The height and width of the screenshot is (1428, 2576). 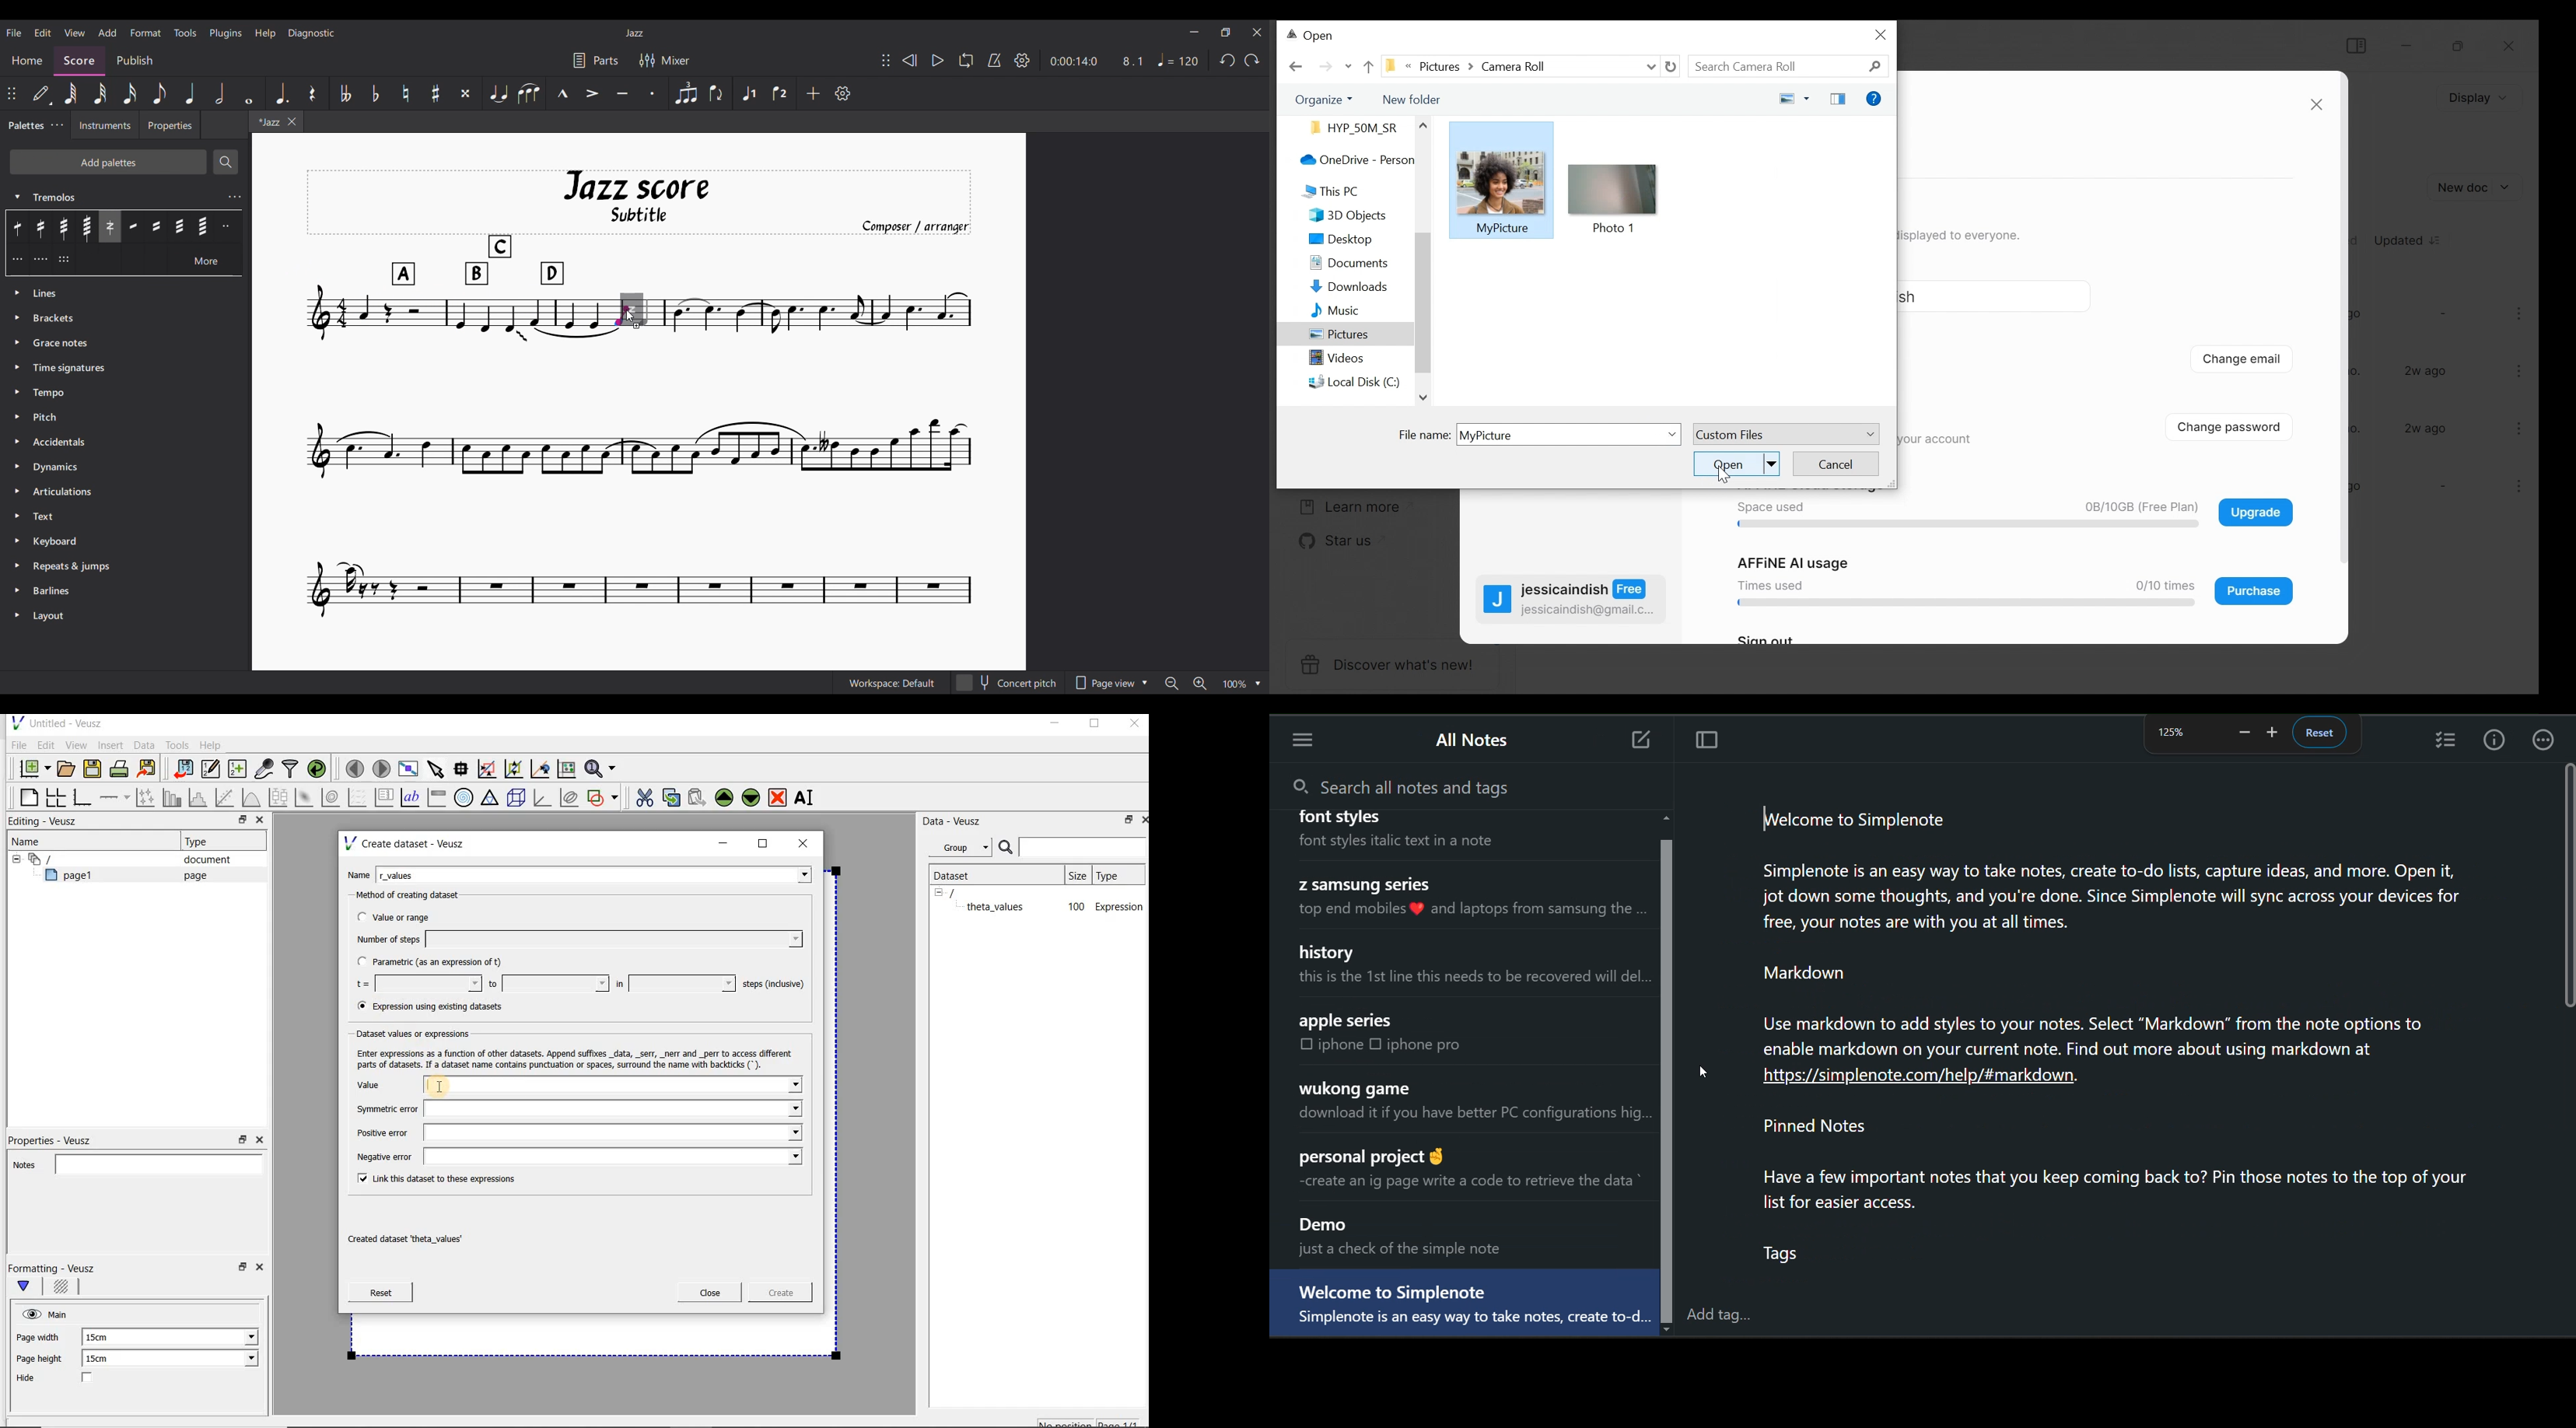 I want to click on Grace notes, so click(x=127, y=344).